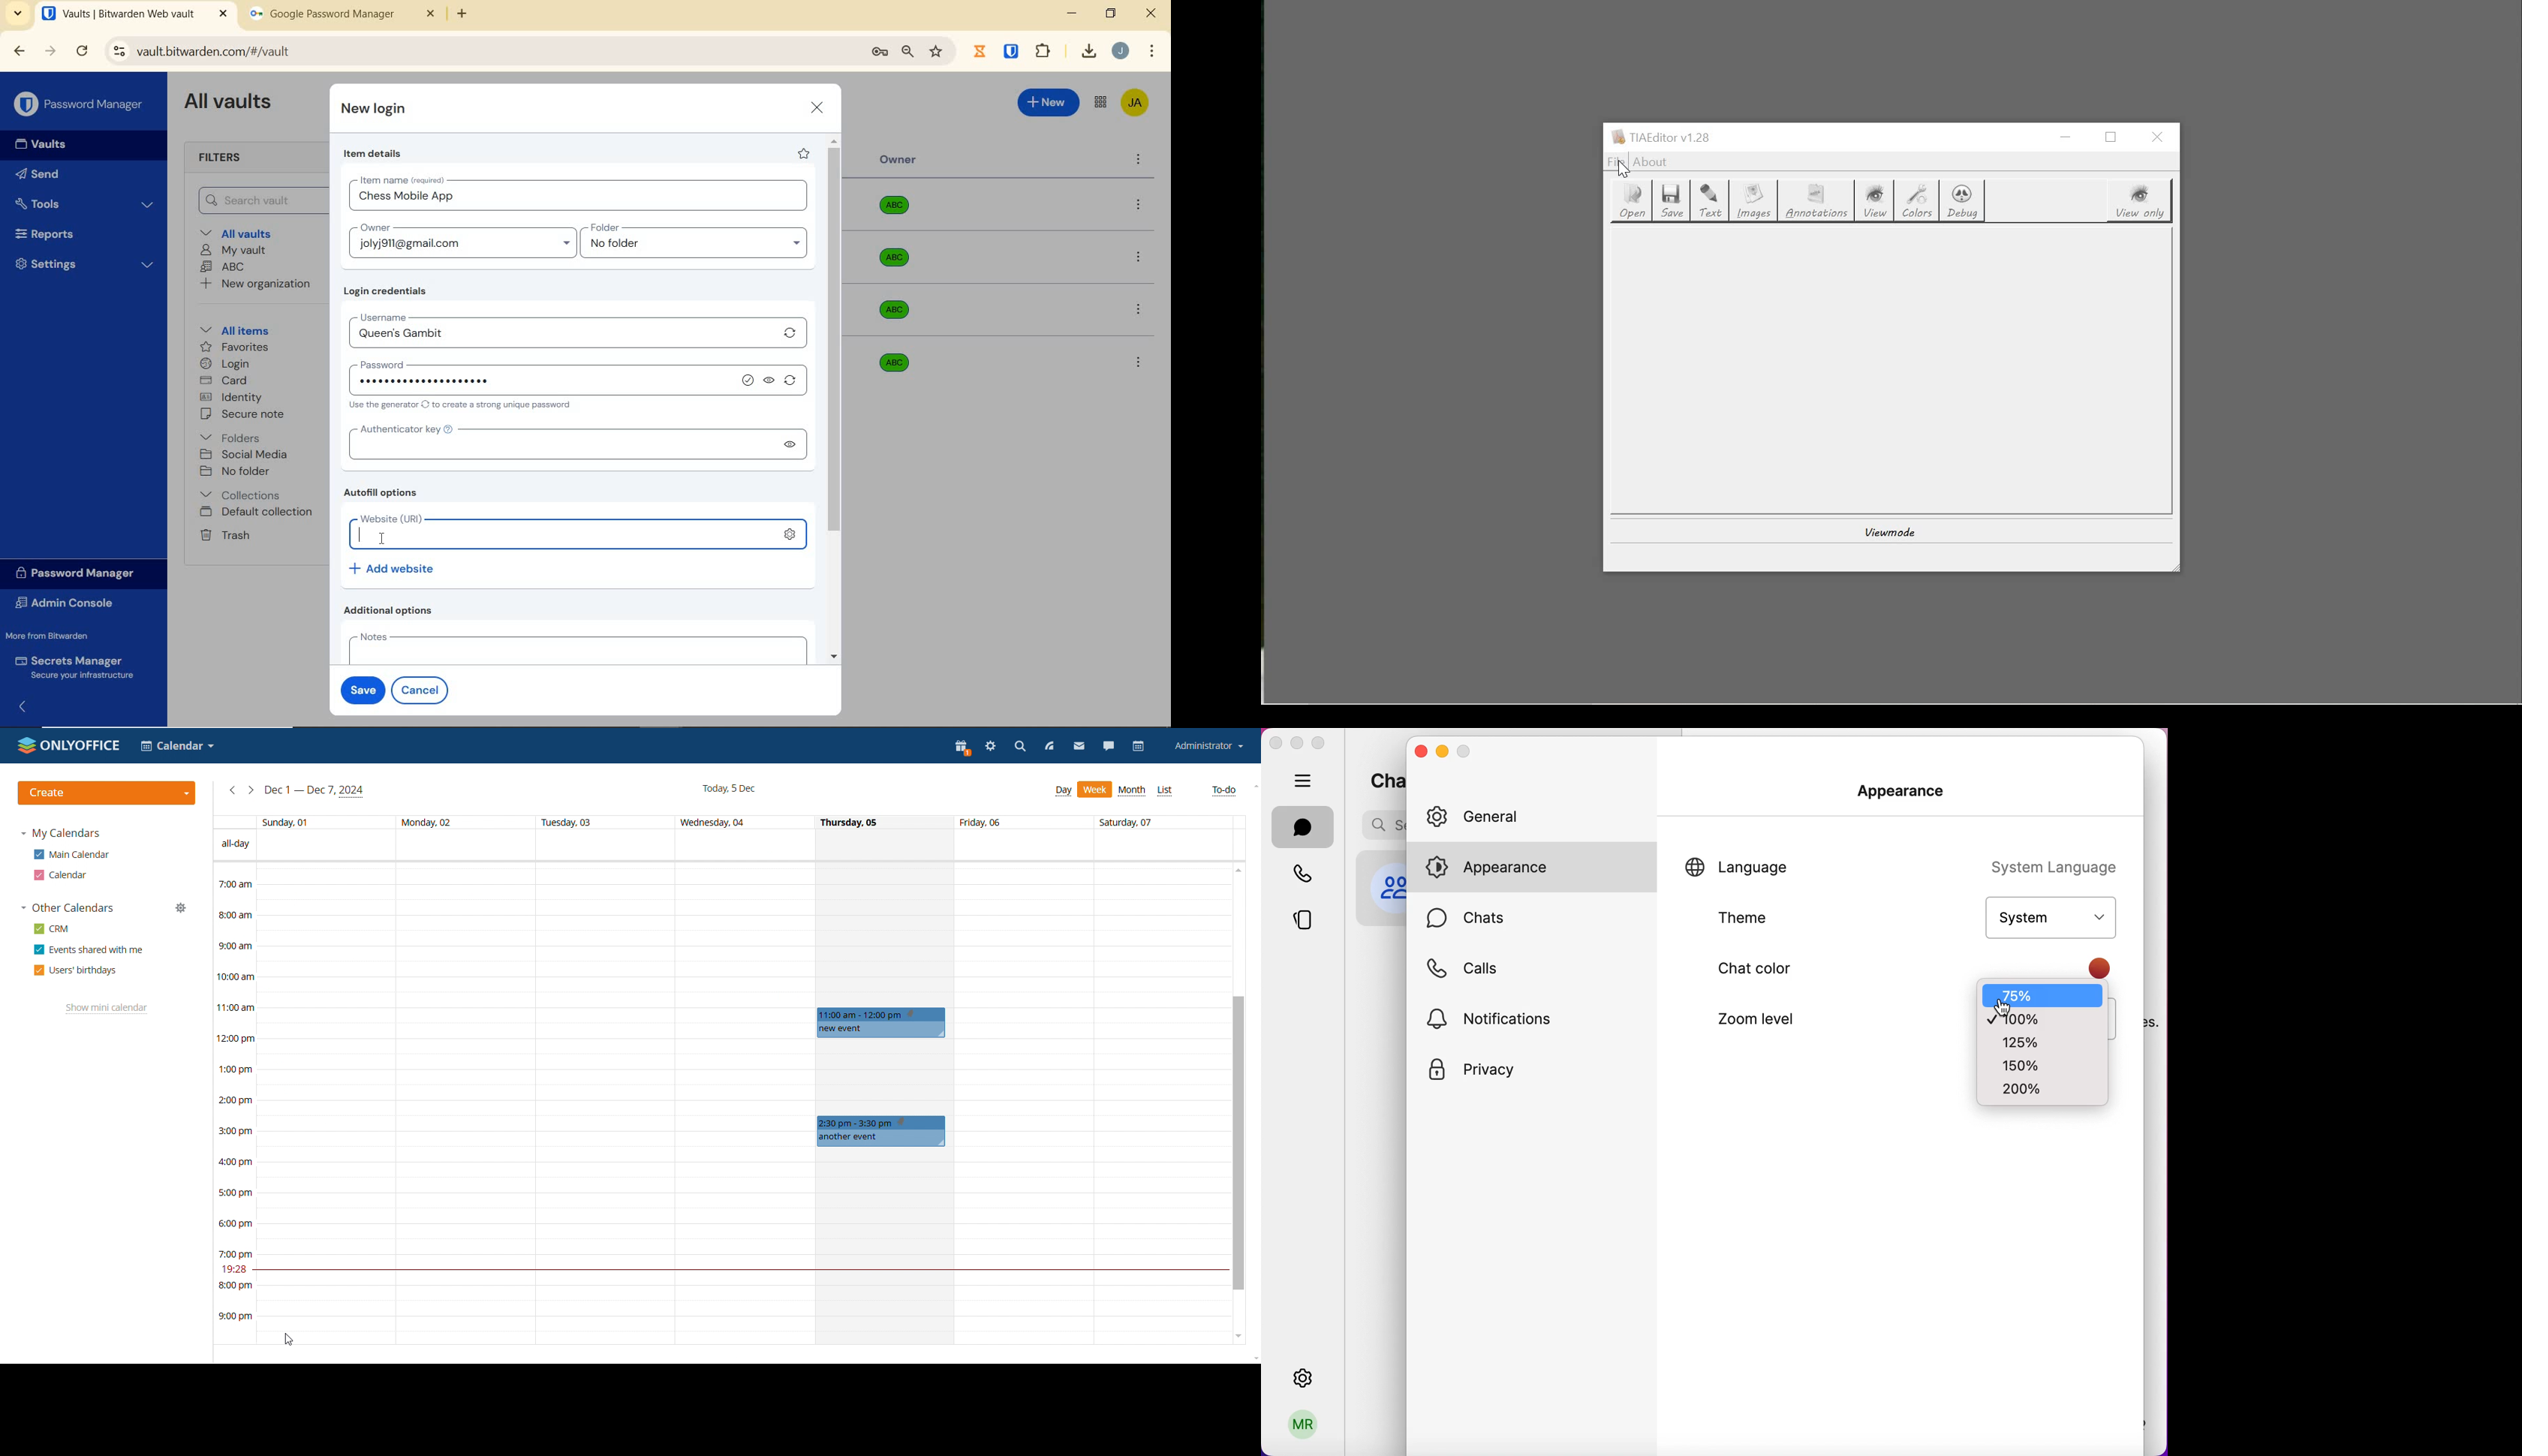  Describe the element at coordinates (891, 361) in the screenshot. I see `Owner organization` at that location.